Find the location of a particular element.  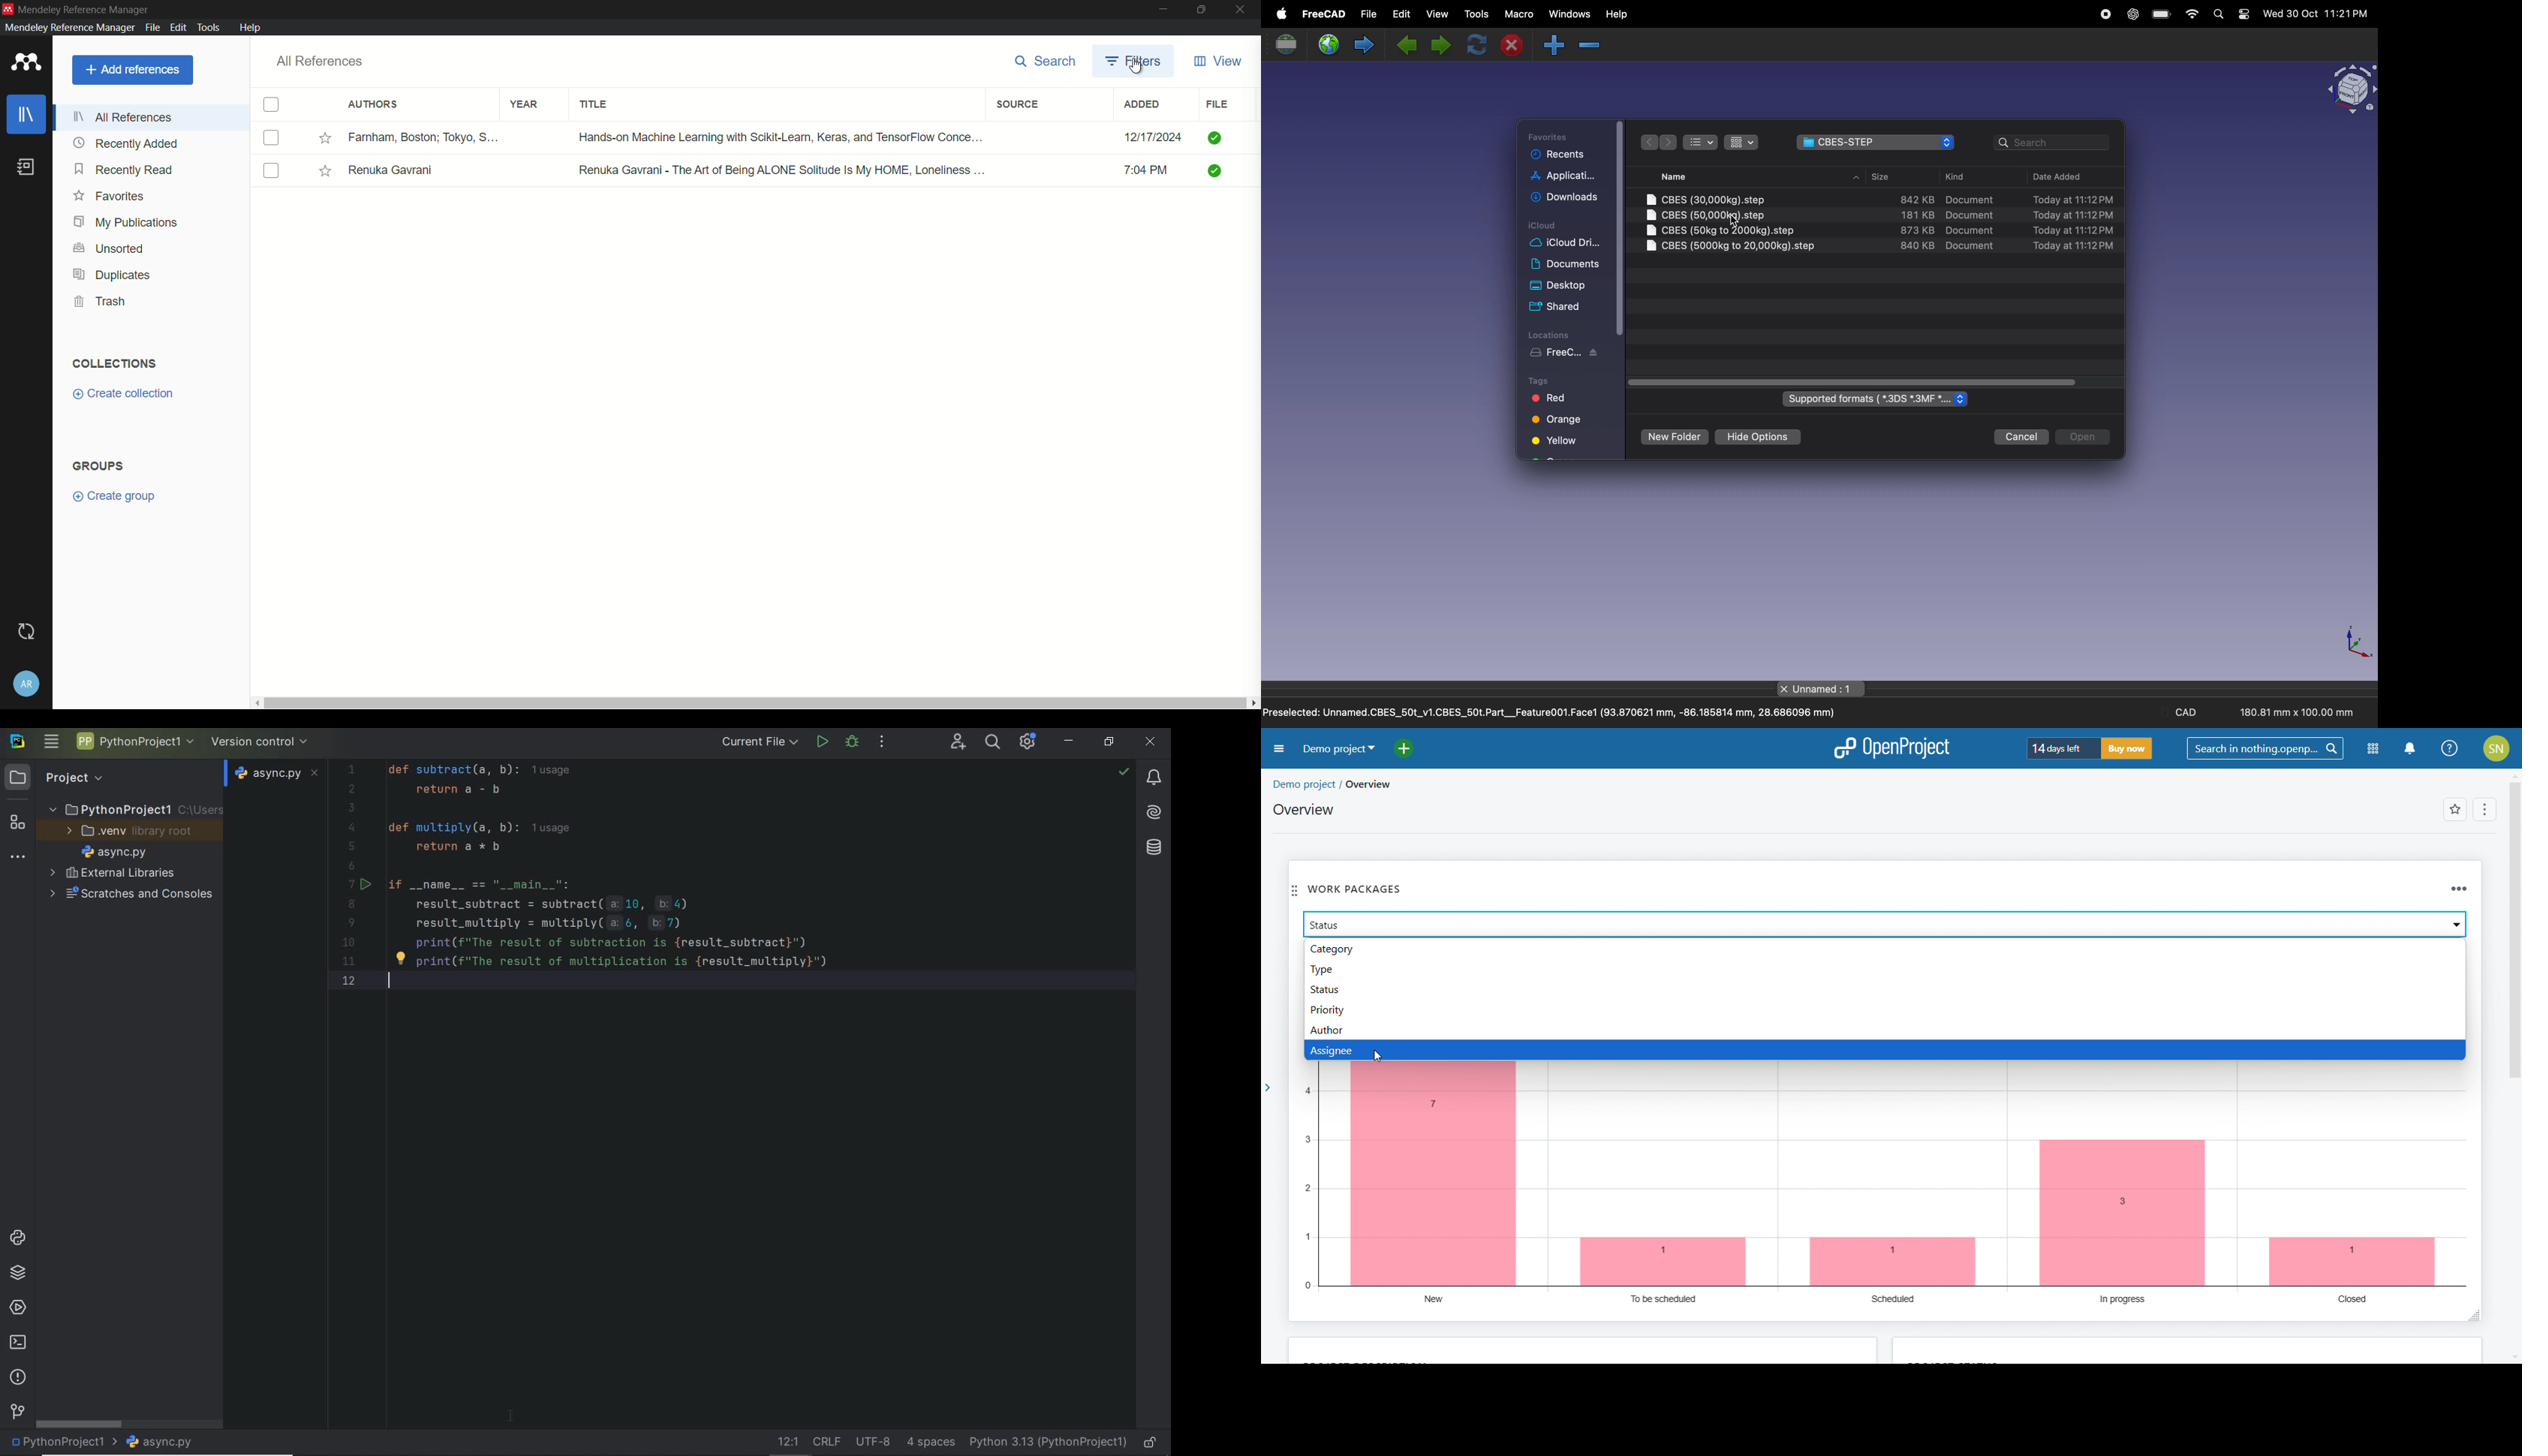

collections is located at coordinates (116, 363).